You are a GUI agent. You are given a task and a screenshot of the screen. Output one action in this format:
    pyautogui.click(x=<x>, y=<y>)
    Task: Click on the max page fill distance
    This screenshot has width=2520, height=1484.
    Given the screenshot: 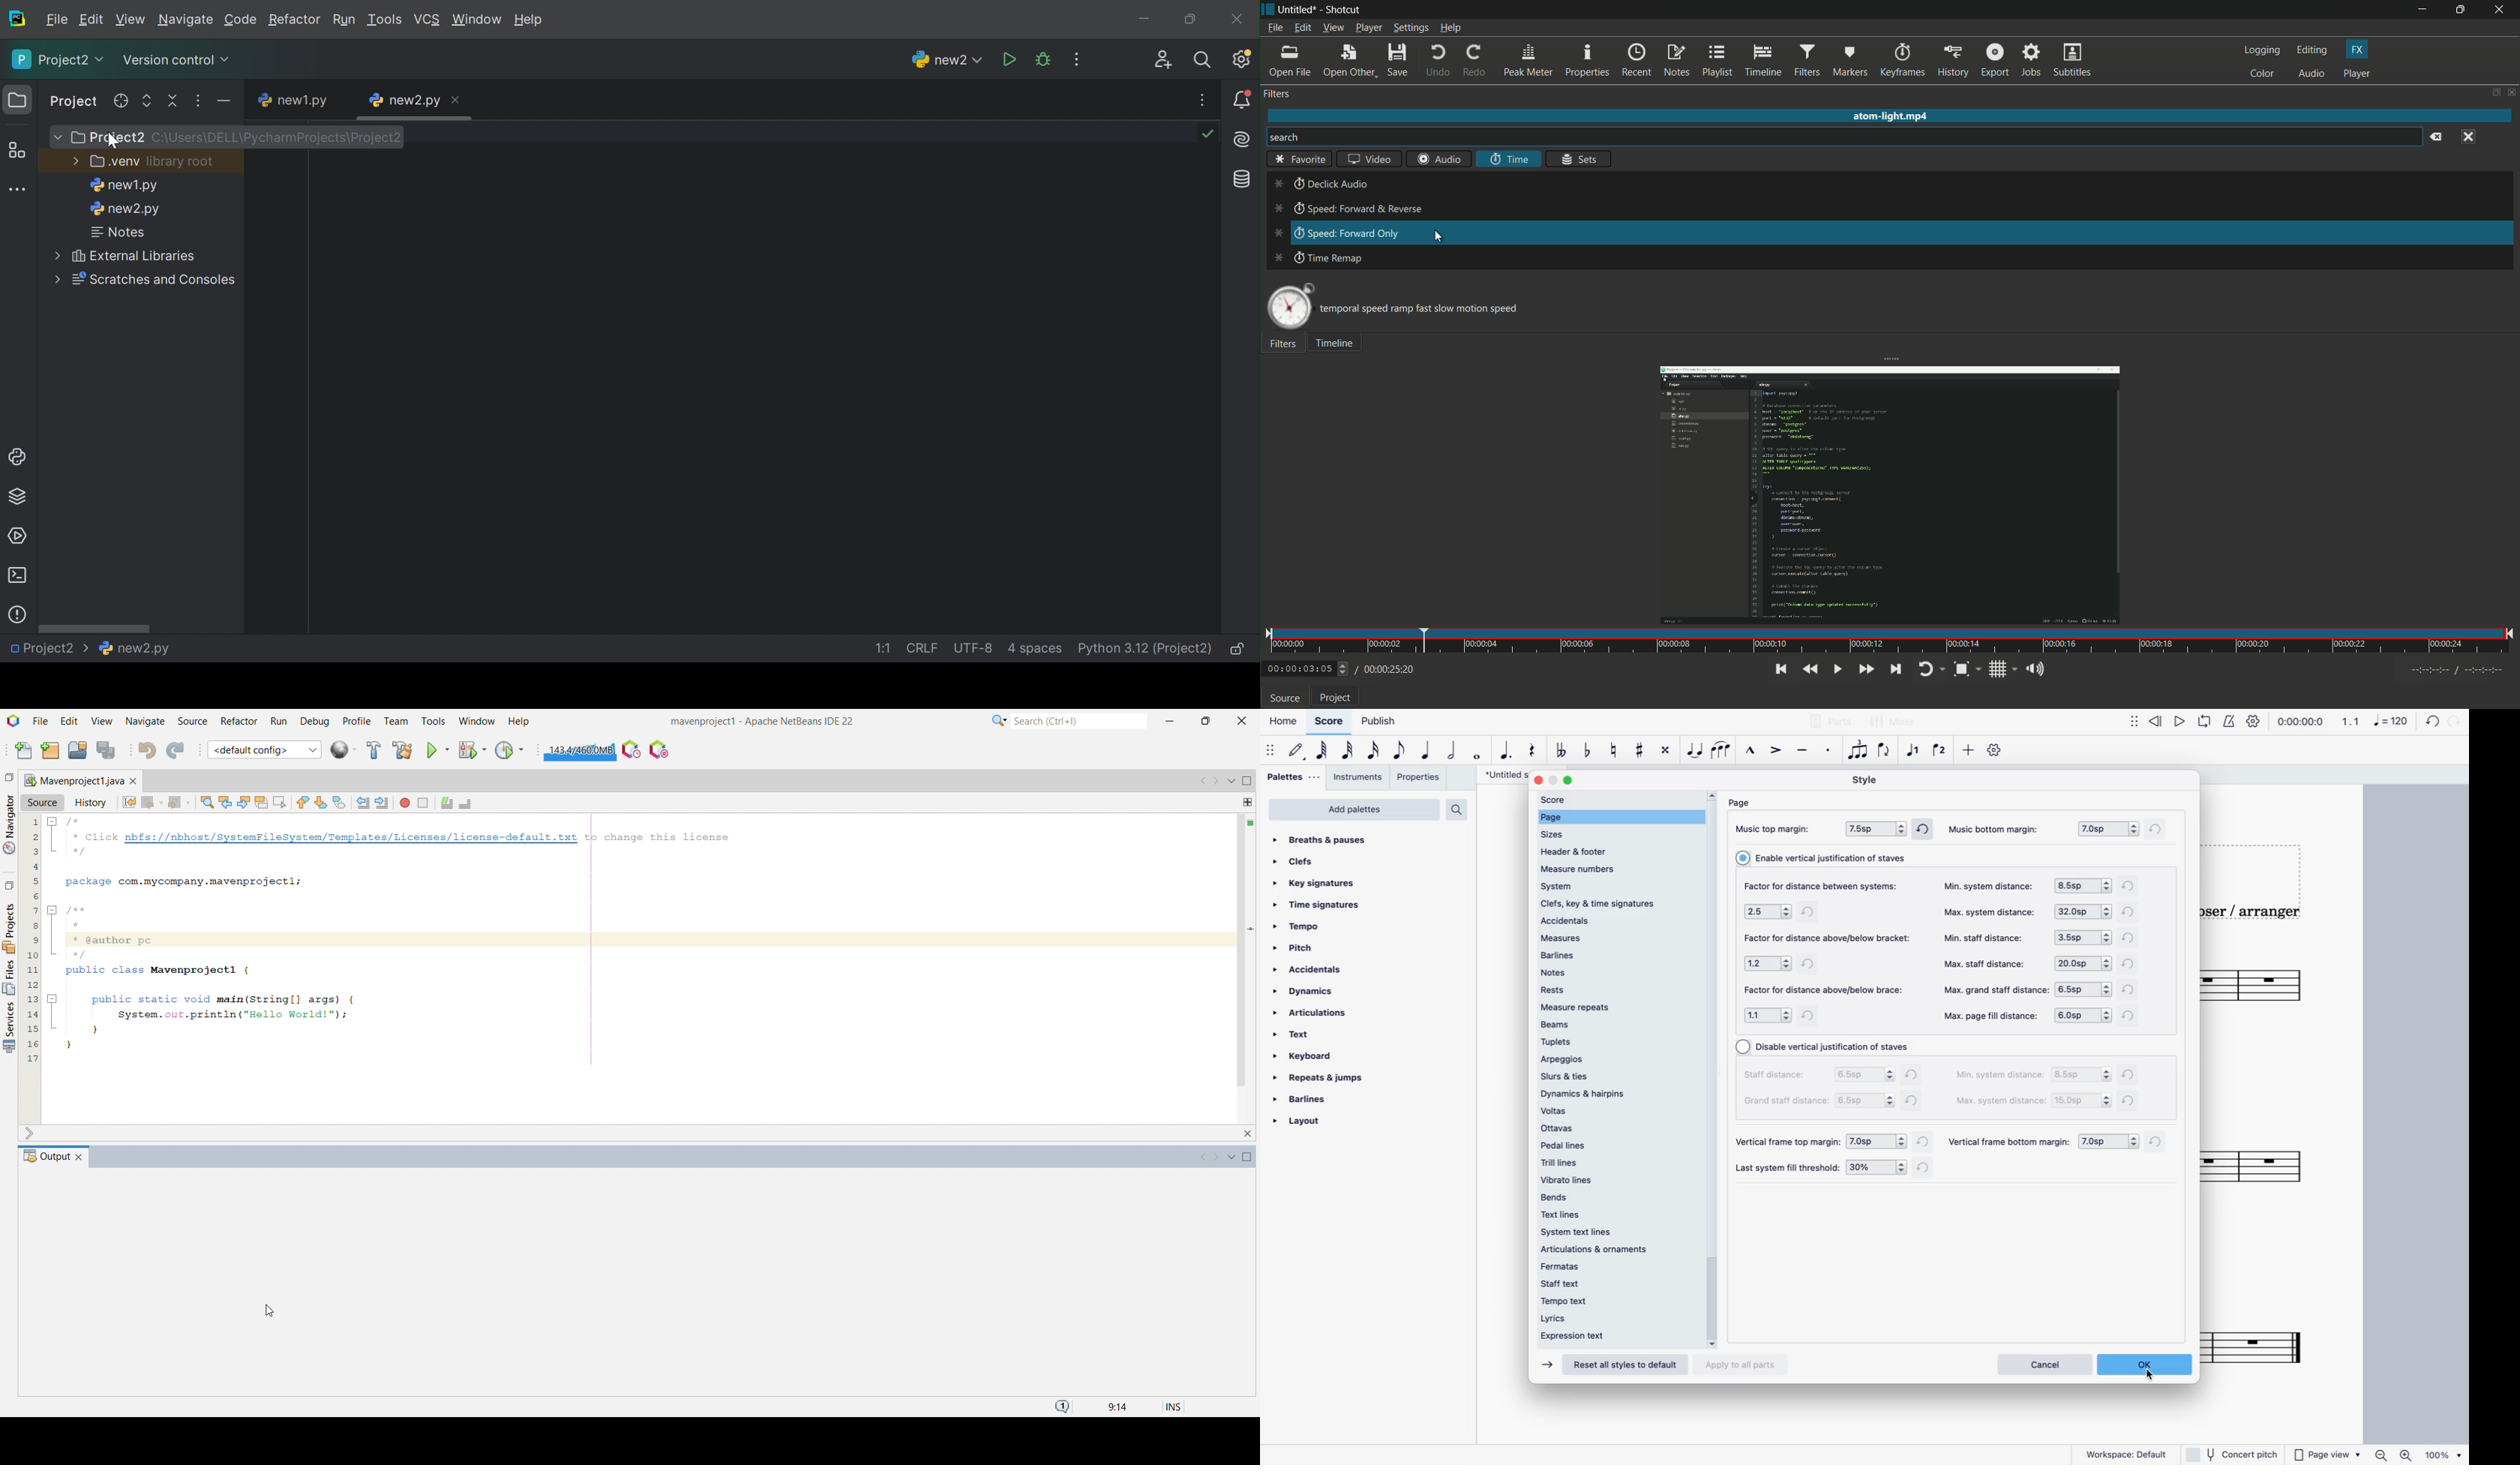 What is the action you would take?
    pyautogui.click(x=1992, y=1016)
    